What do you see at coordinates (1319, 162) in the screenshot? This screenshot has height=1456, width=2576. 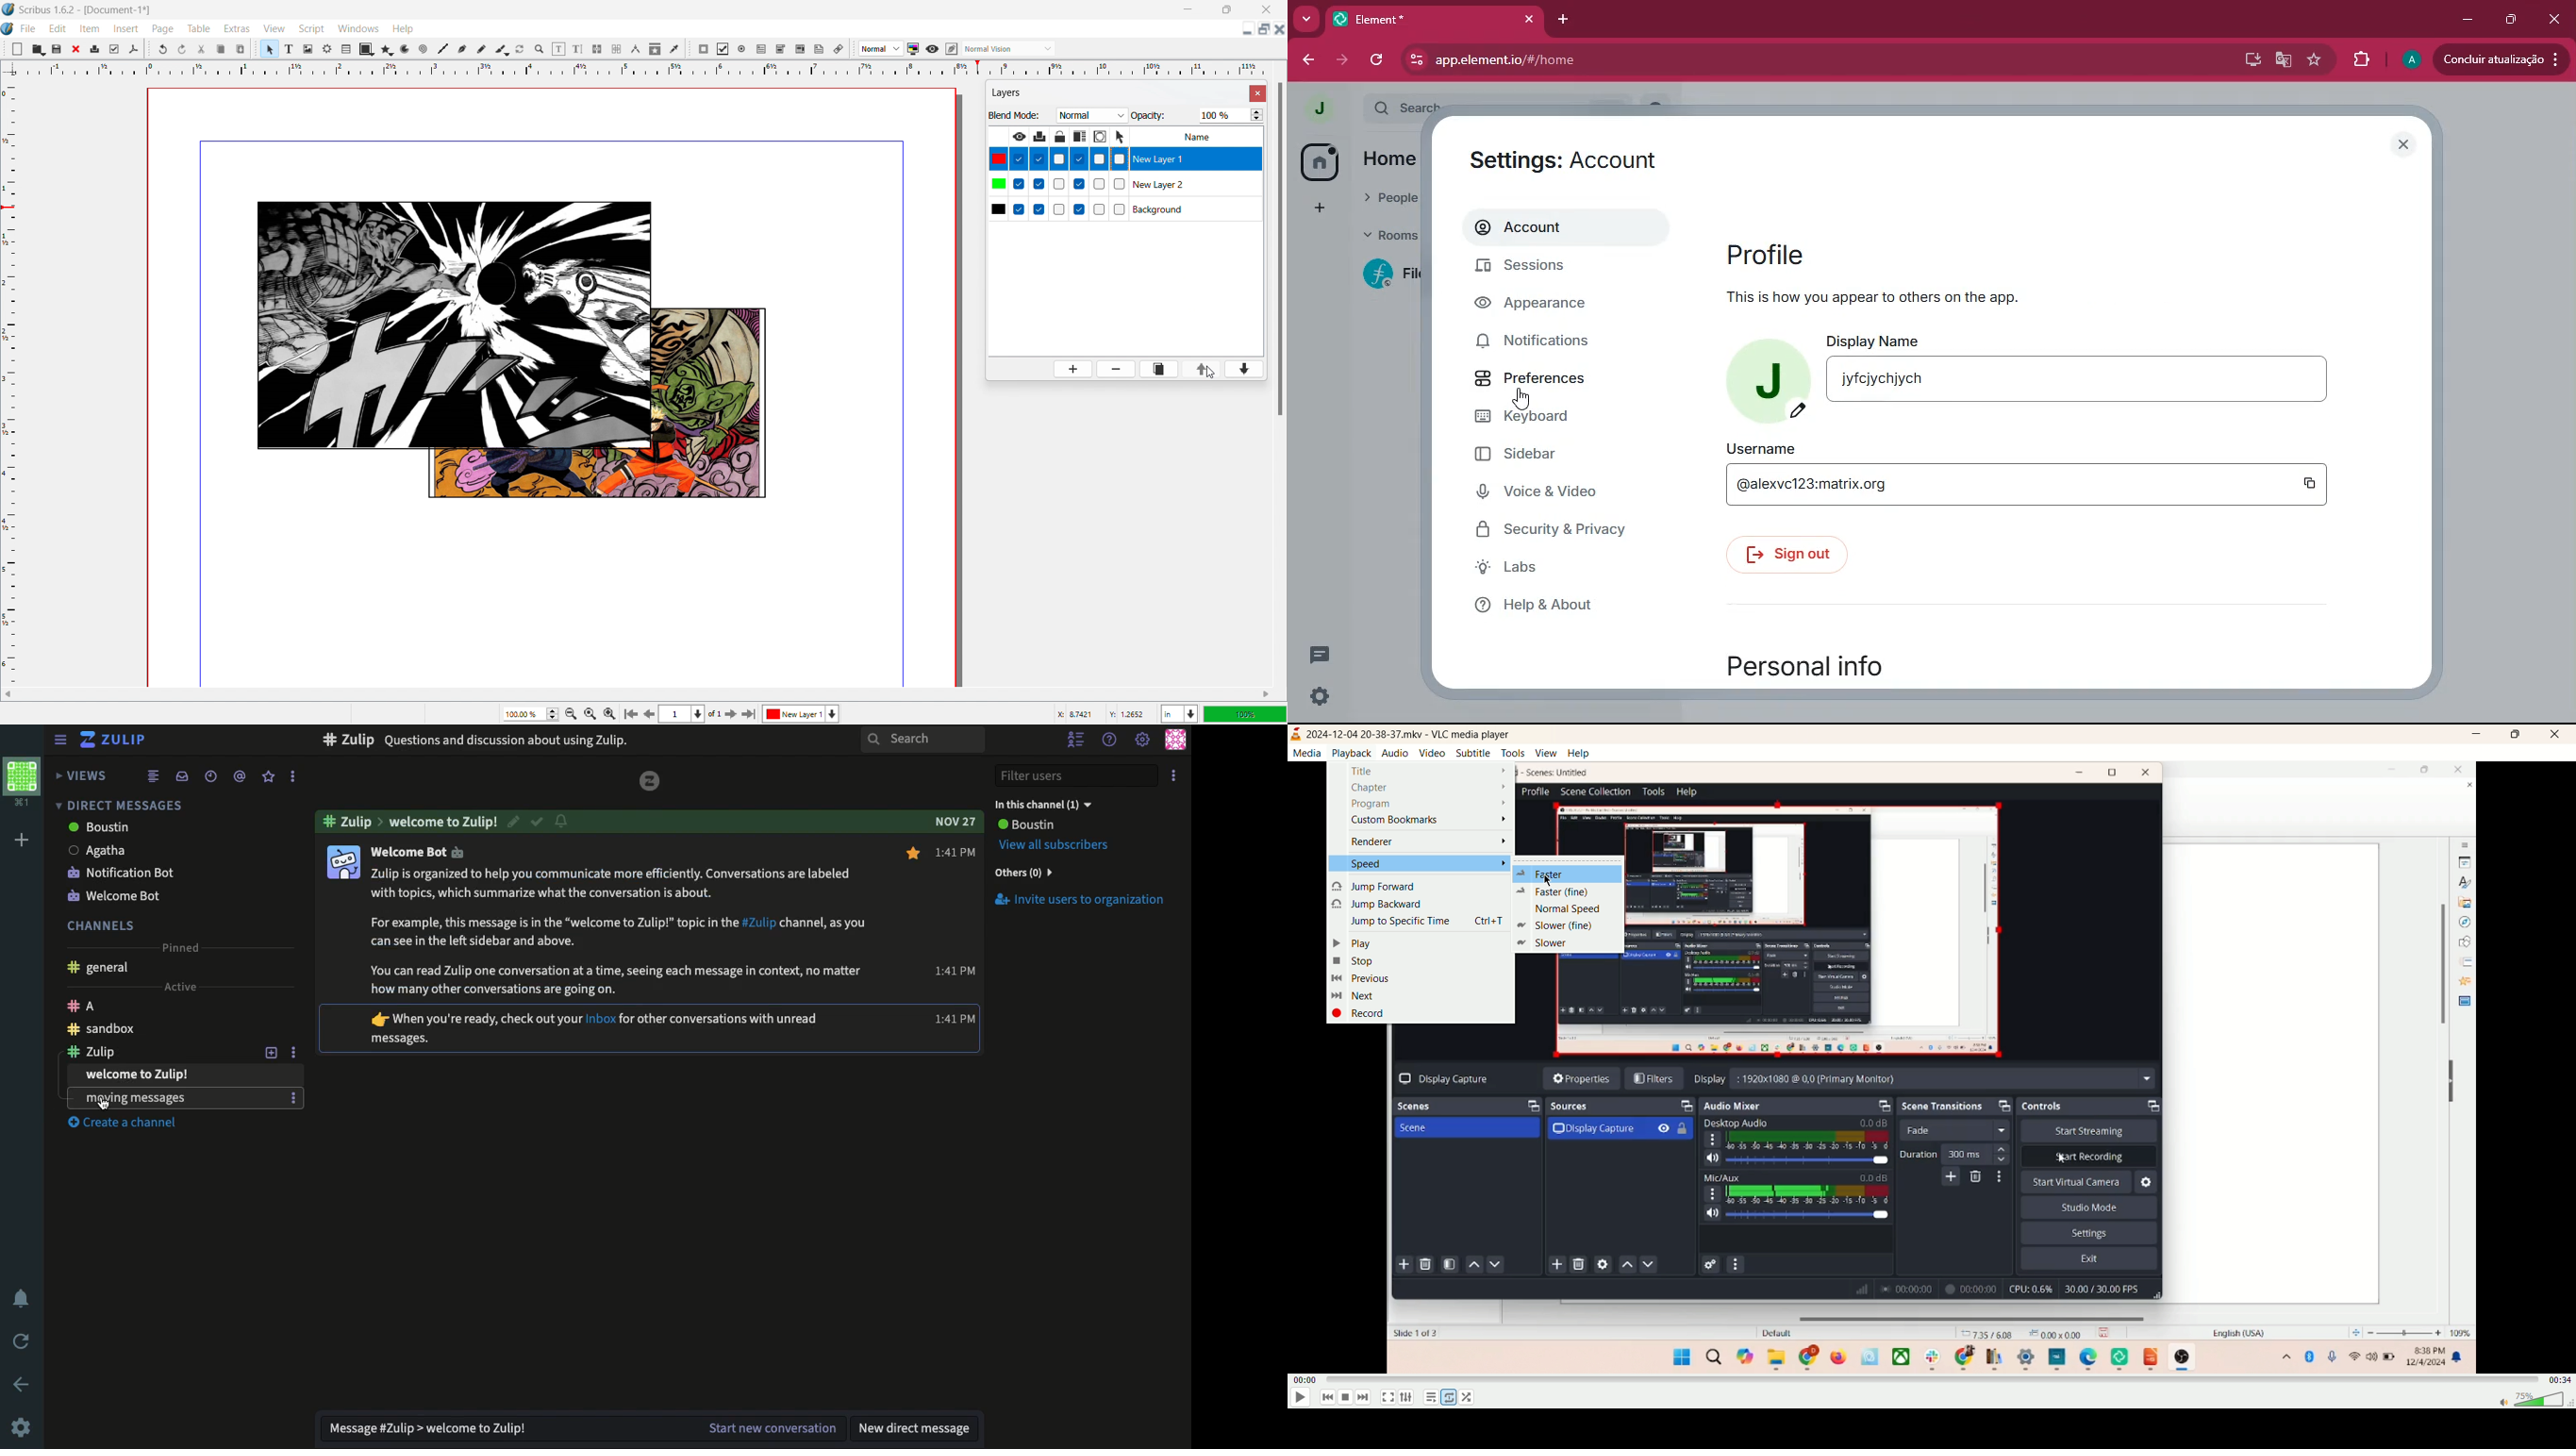 I see `home` at bounding box center [1319, 162].